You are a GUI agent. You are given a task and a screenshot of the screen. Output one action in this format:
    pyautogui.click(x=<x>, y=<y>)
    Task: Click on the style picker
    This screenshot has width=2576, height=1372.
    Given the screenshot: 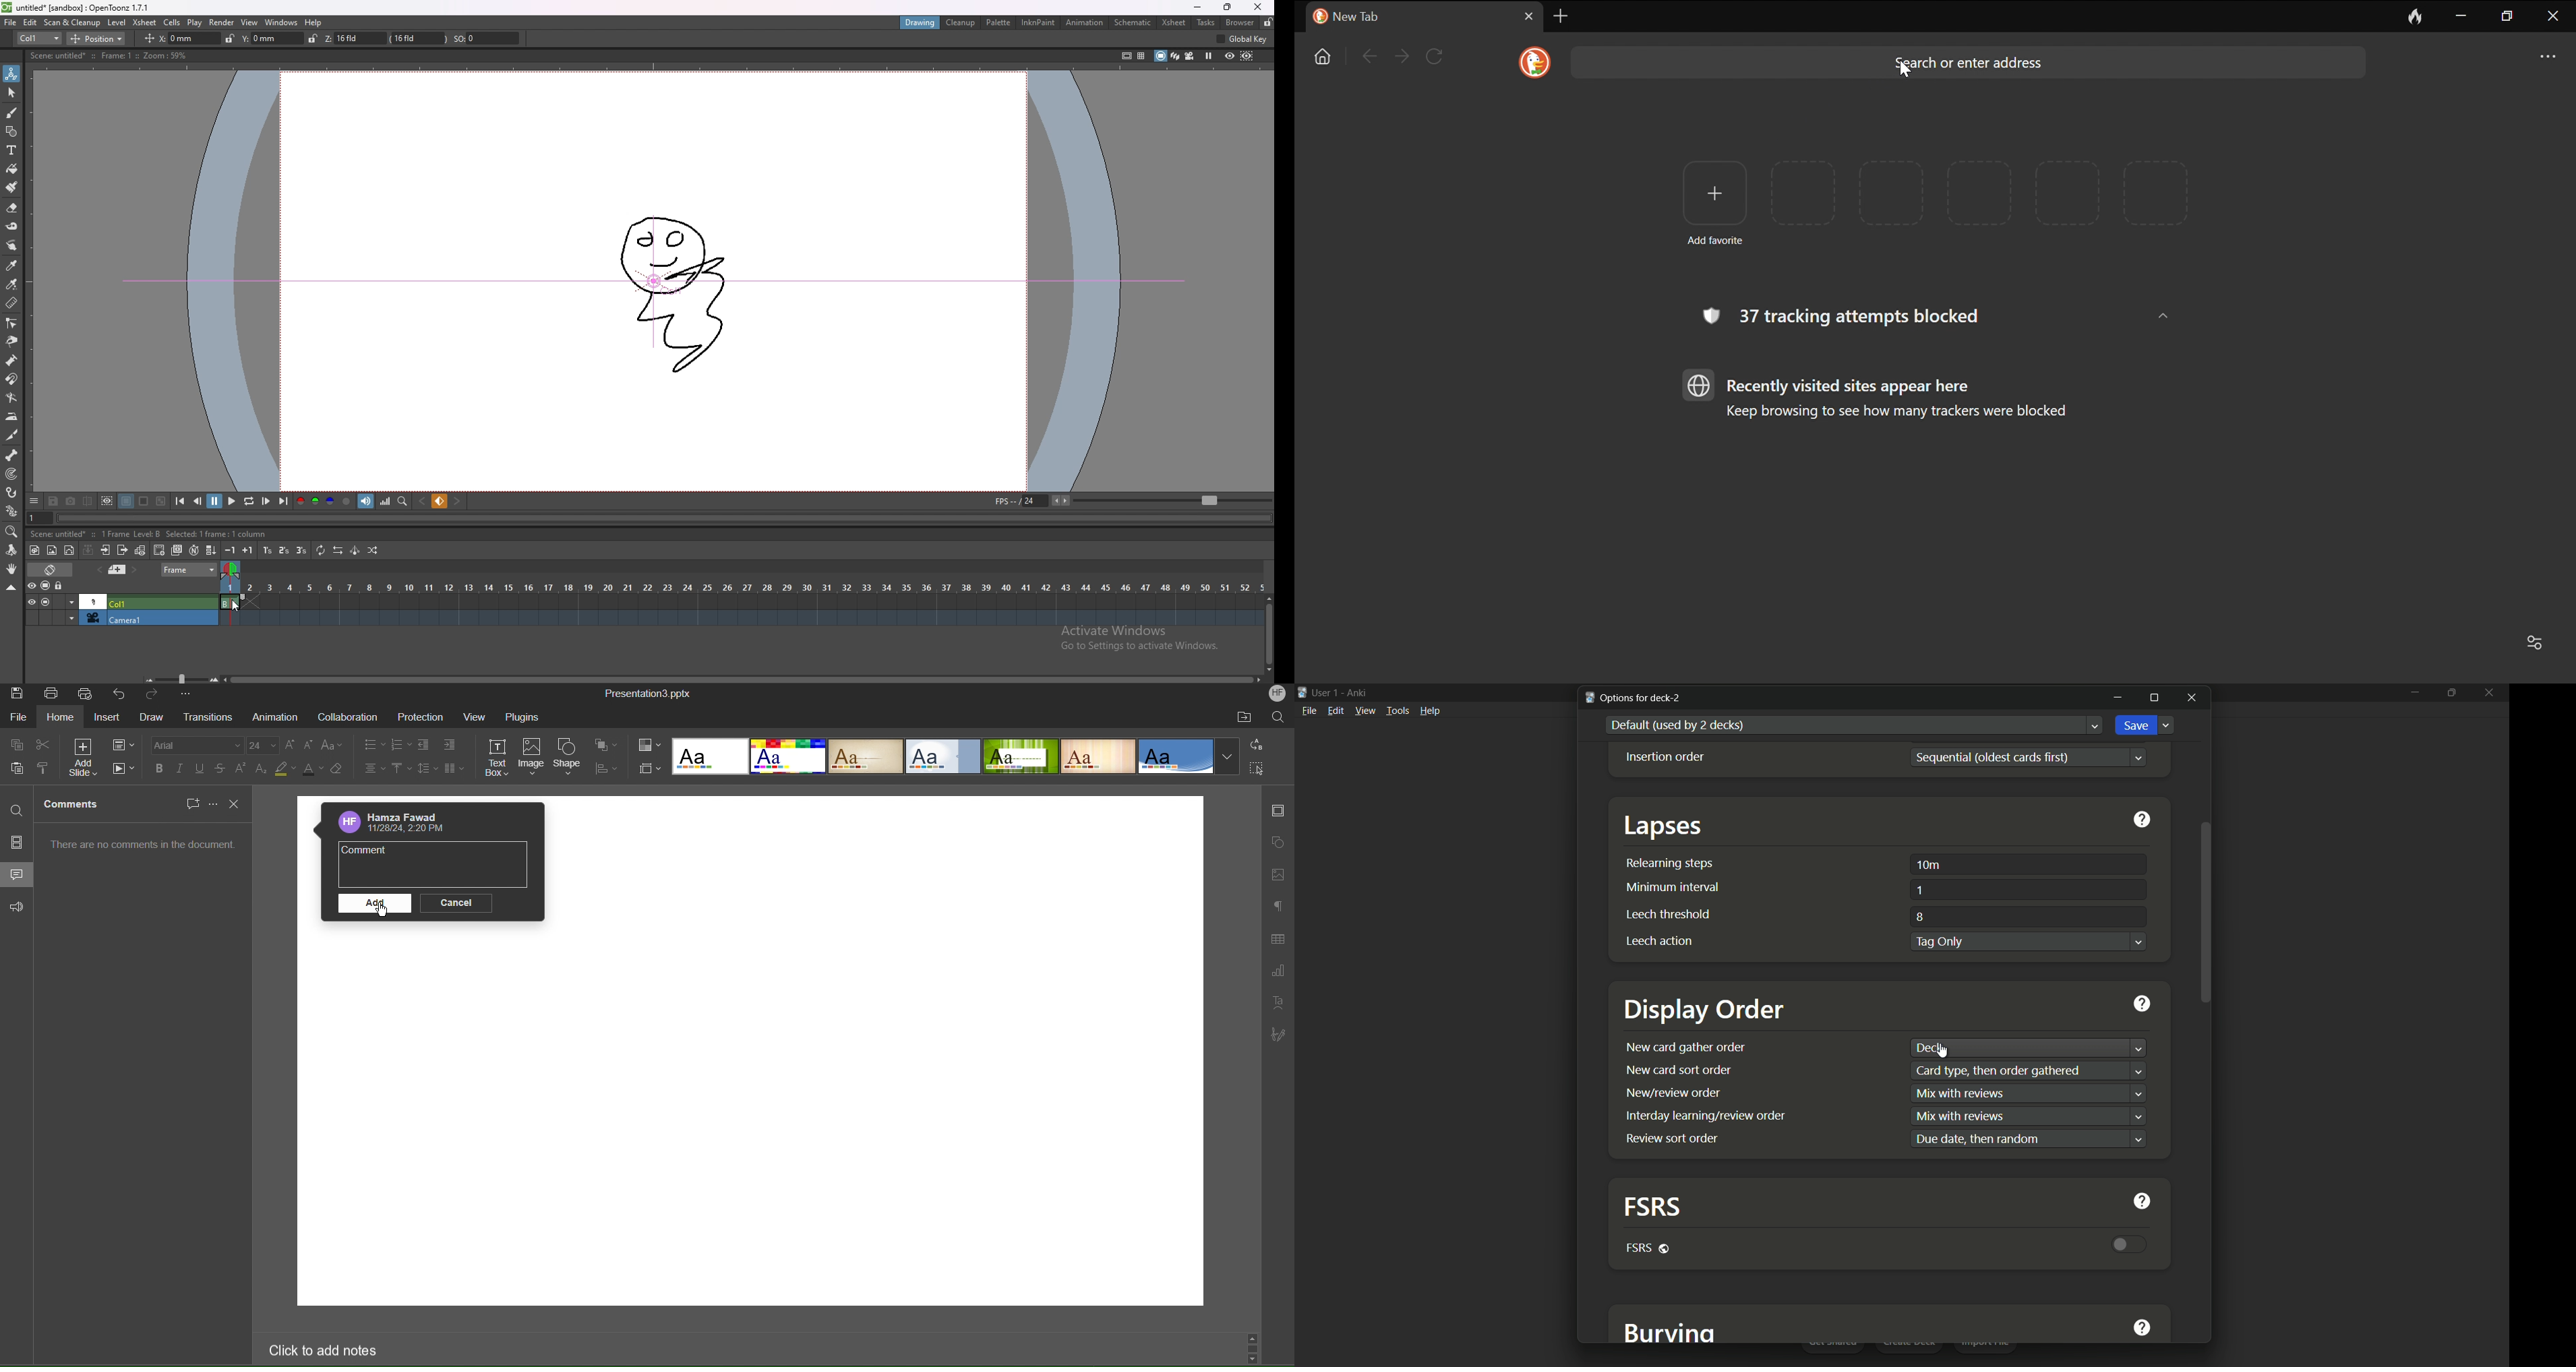 What is the action you would take?
    pyautogui.click(x=12, y=265)
    